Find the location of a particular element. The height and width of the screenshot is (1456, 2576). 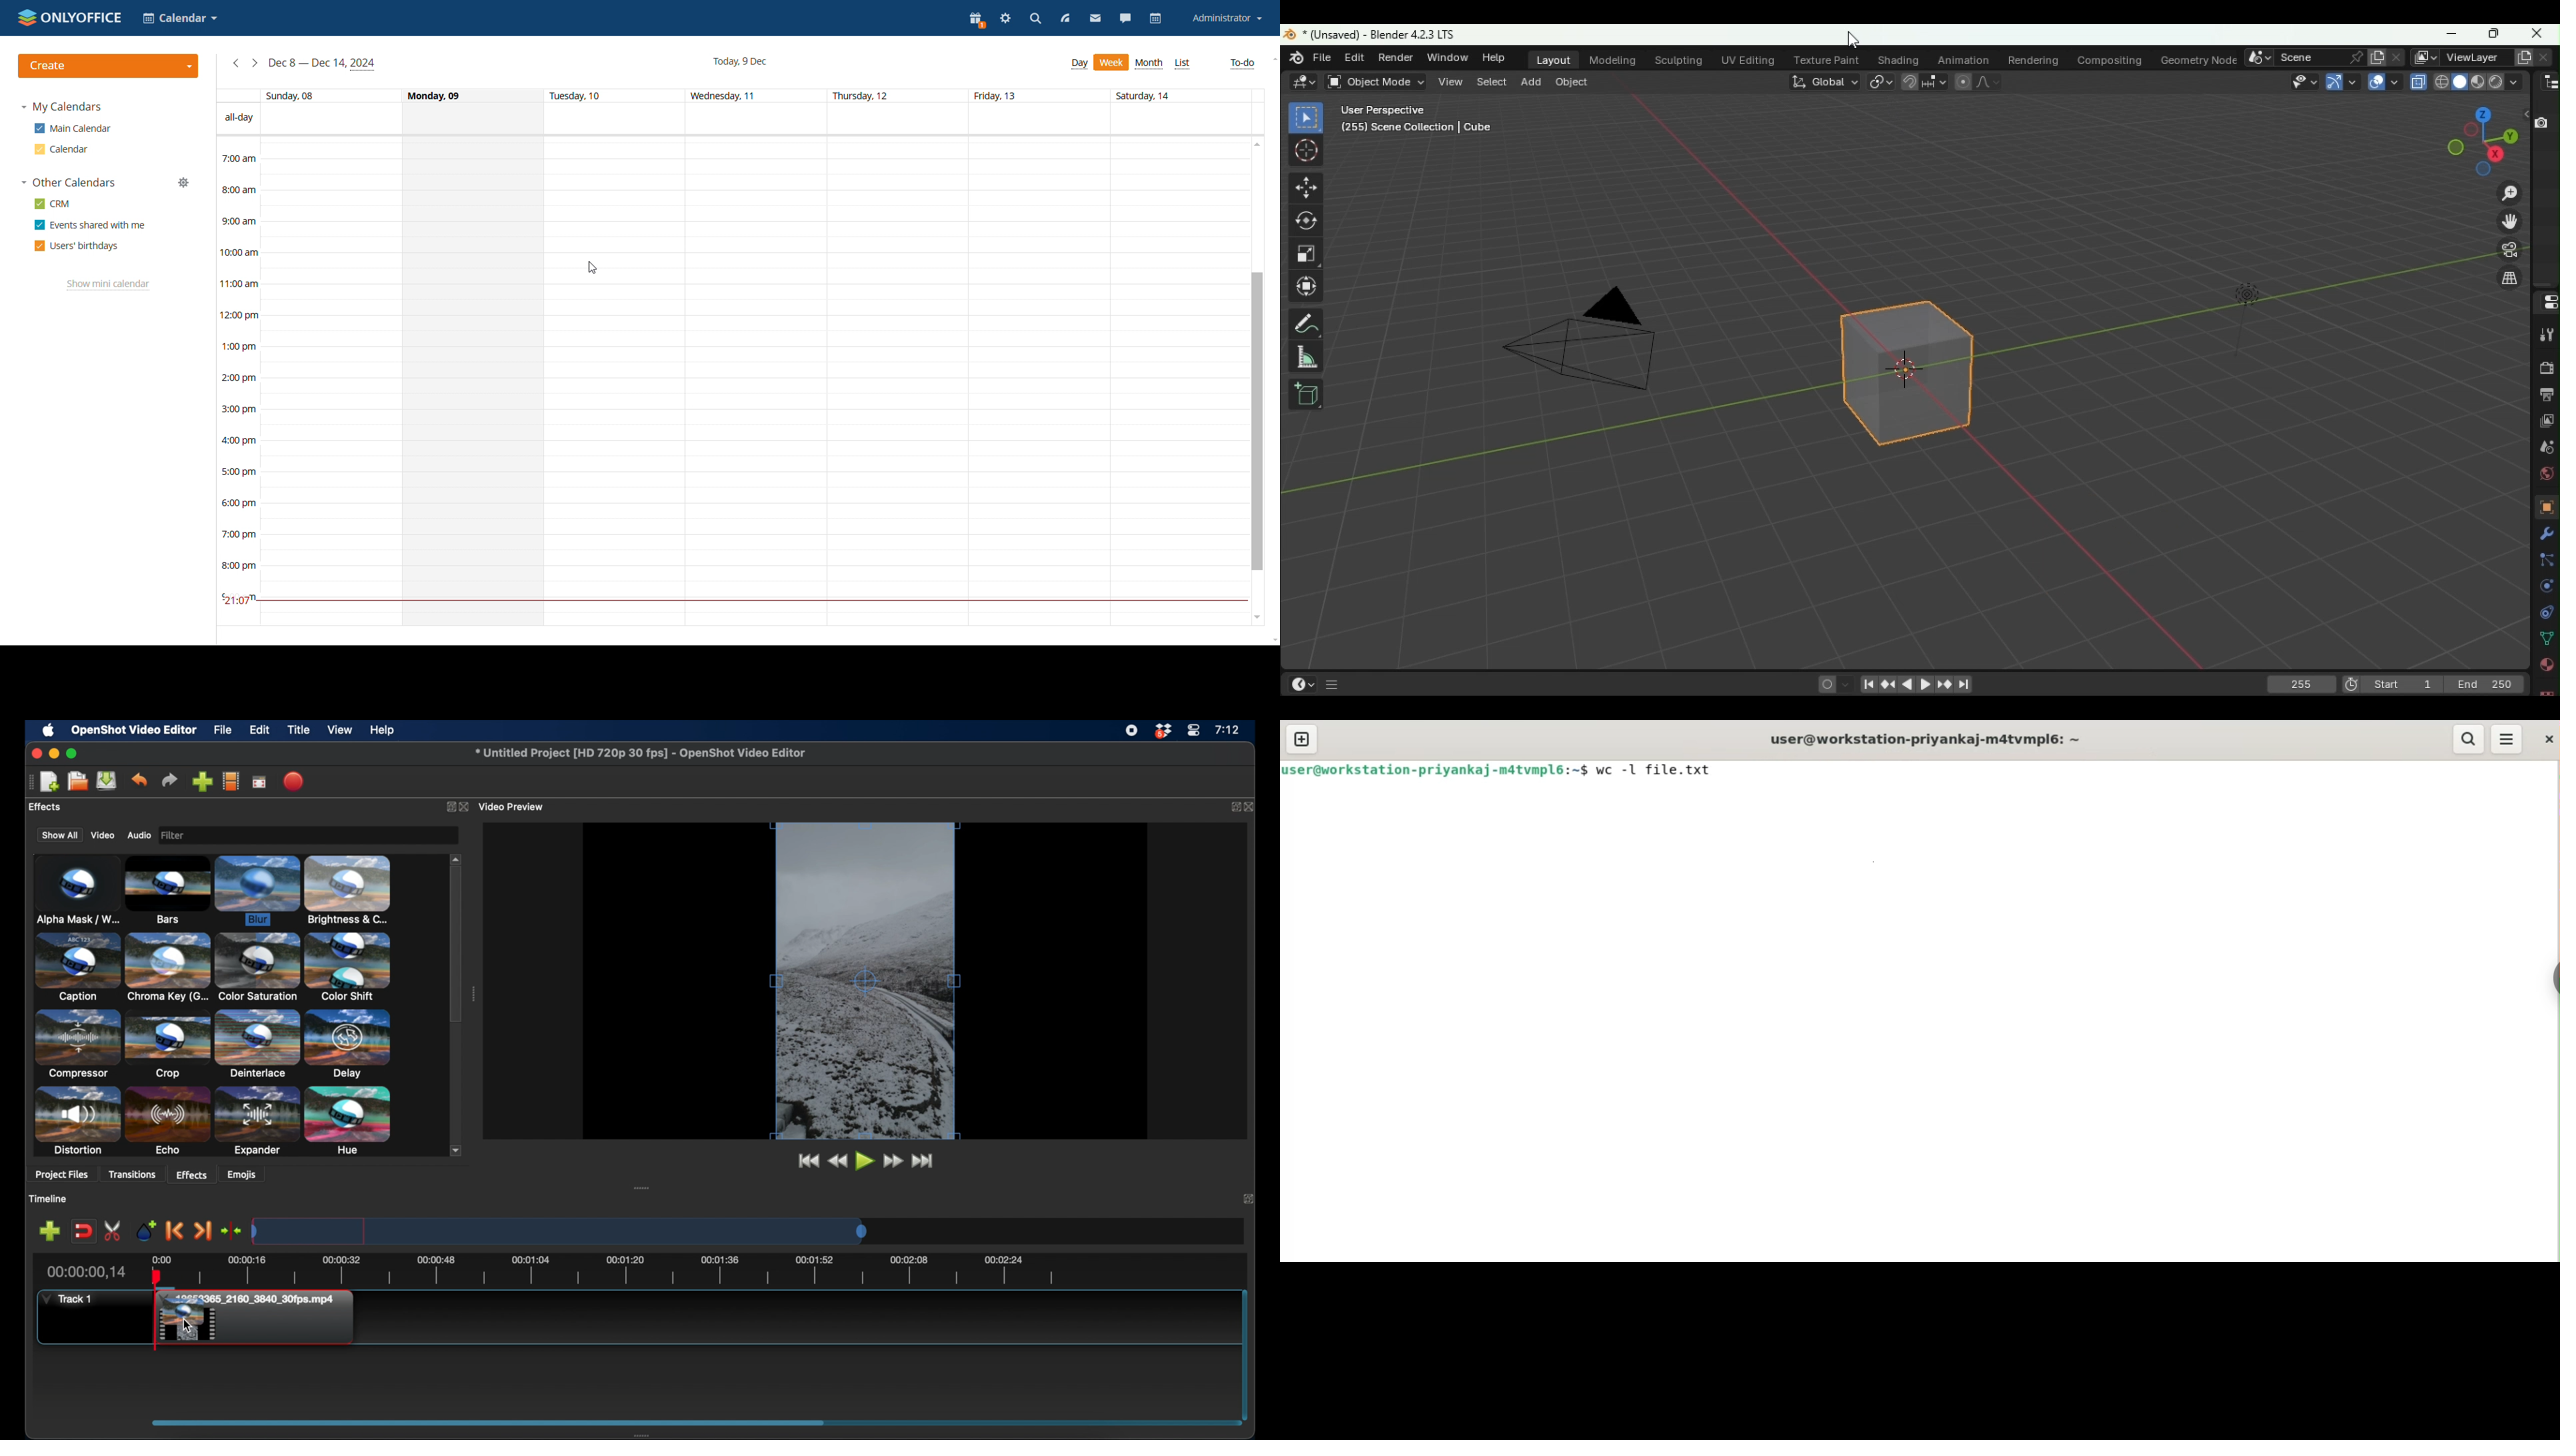

alpha mask is located at coordinates (76, 892).